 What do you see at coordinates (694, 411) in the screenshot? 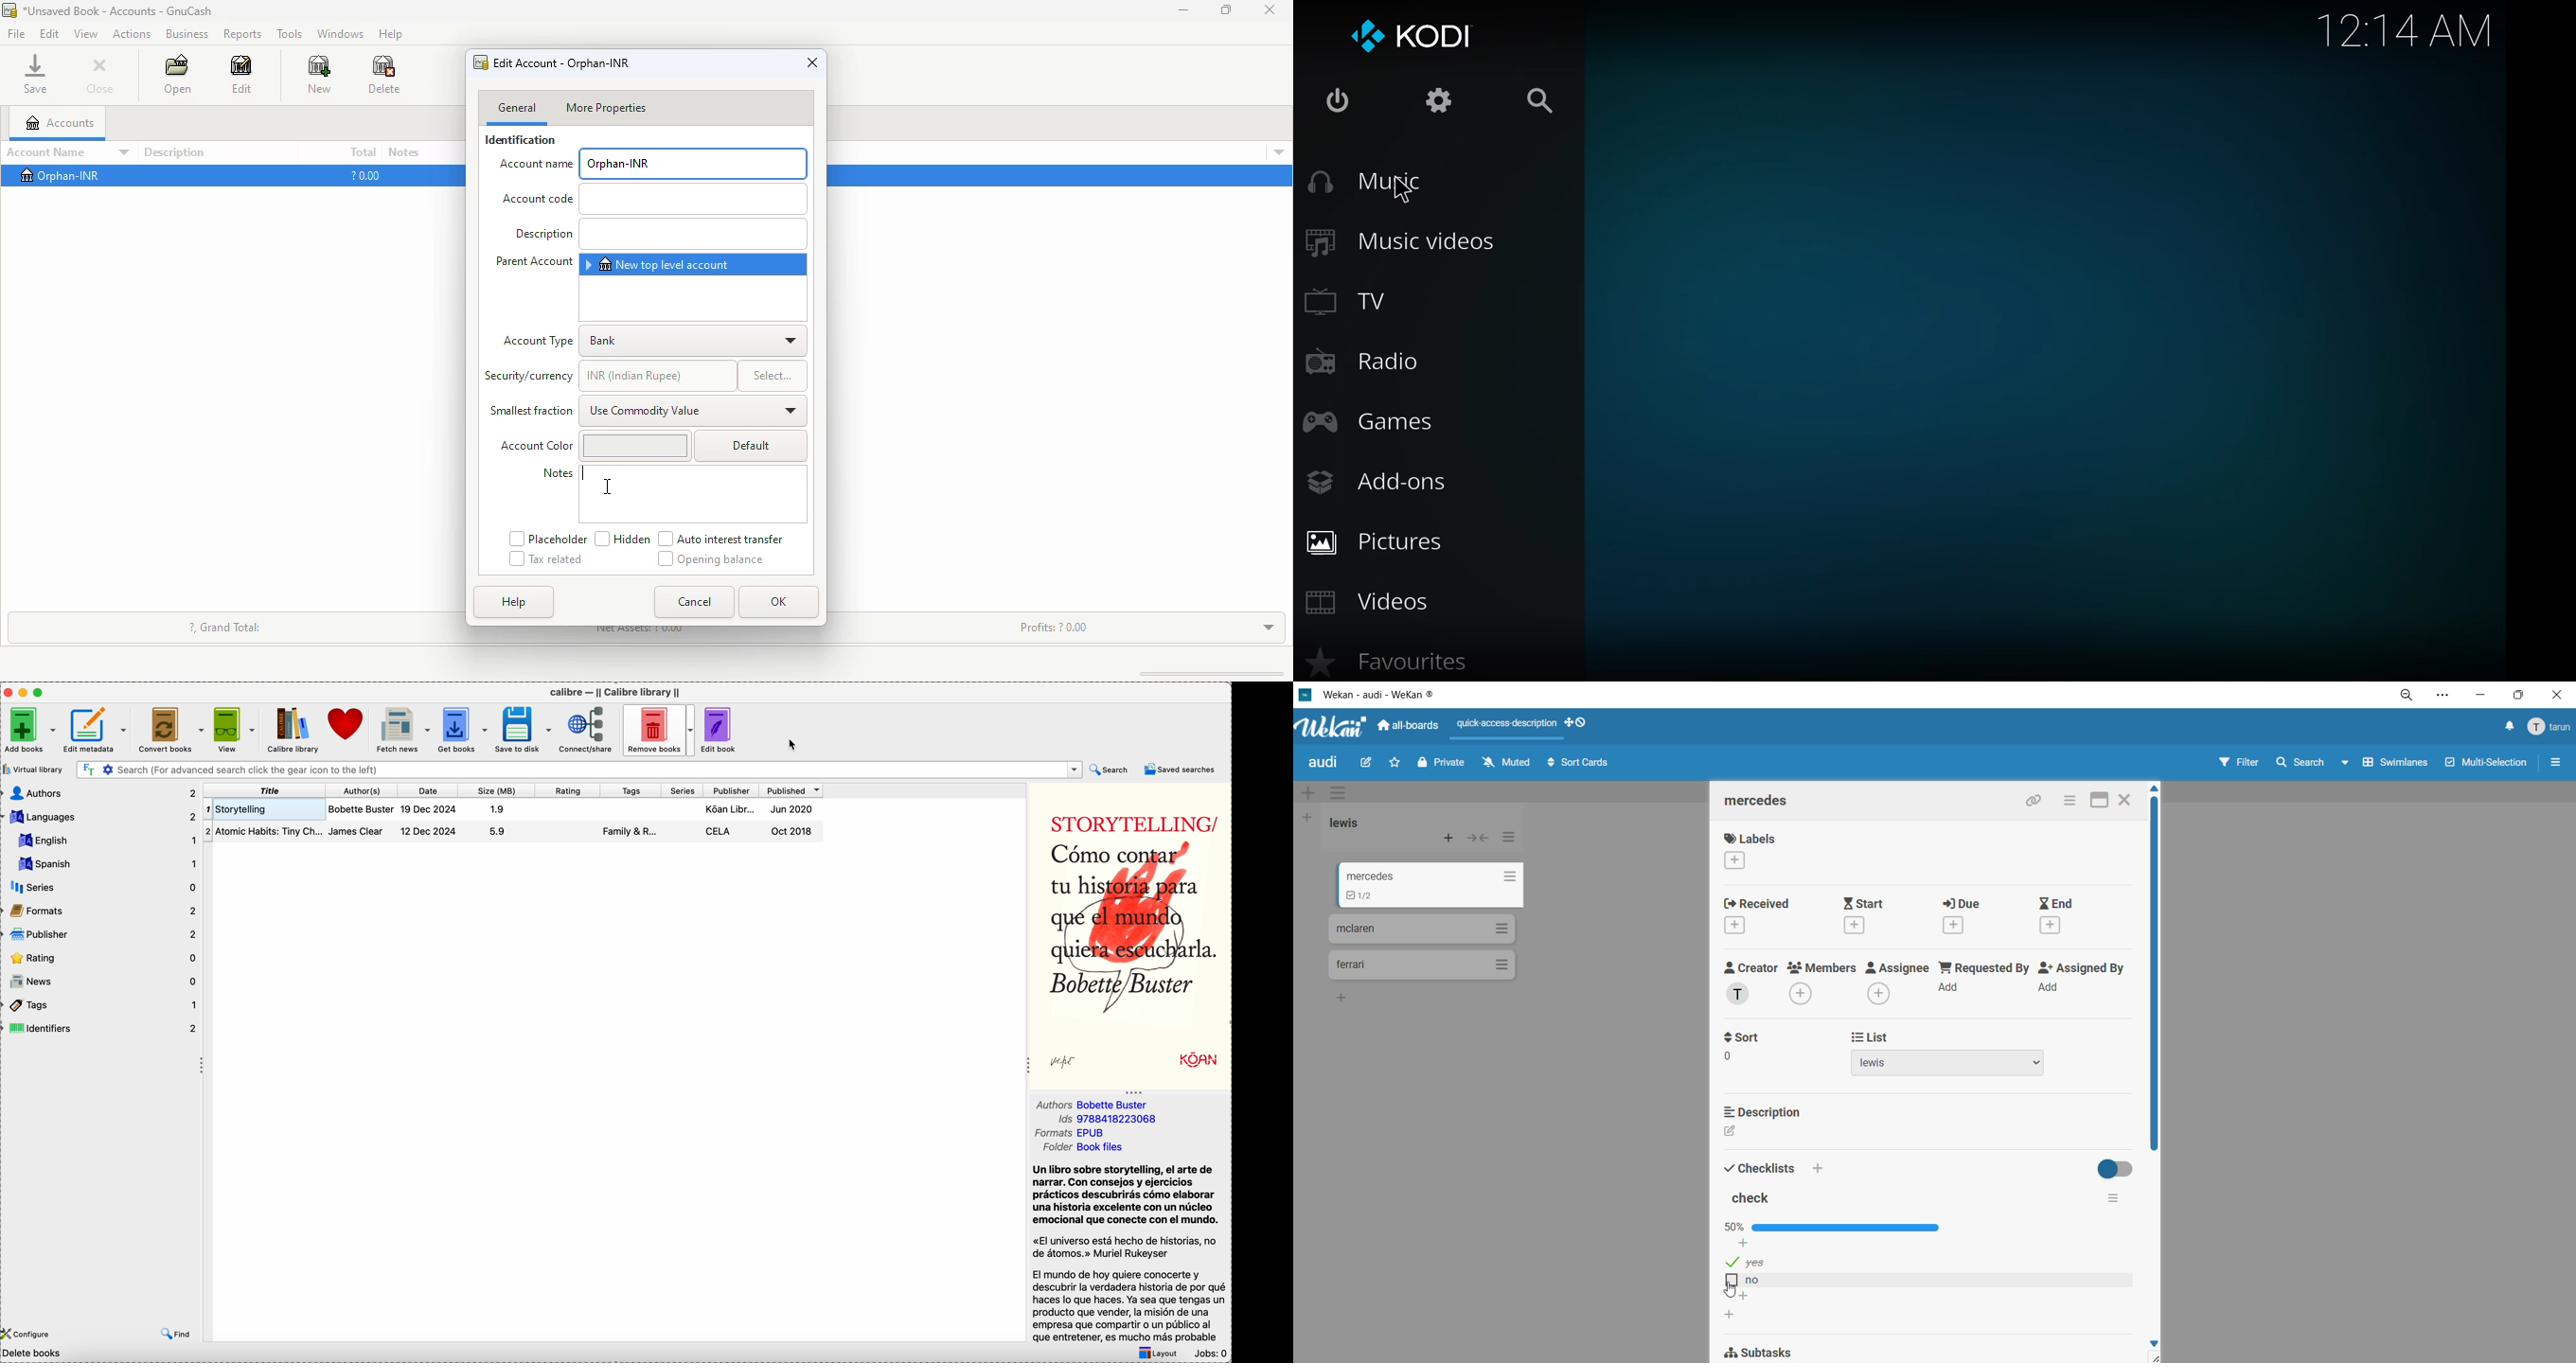
I see `use commodity value` at bounding box center [694, 411].